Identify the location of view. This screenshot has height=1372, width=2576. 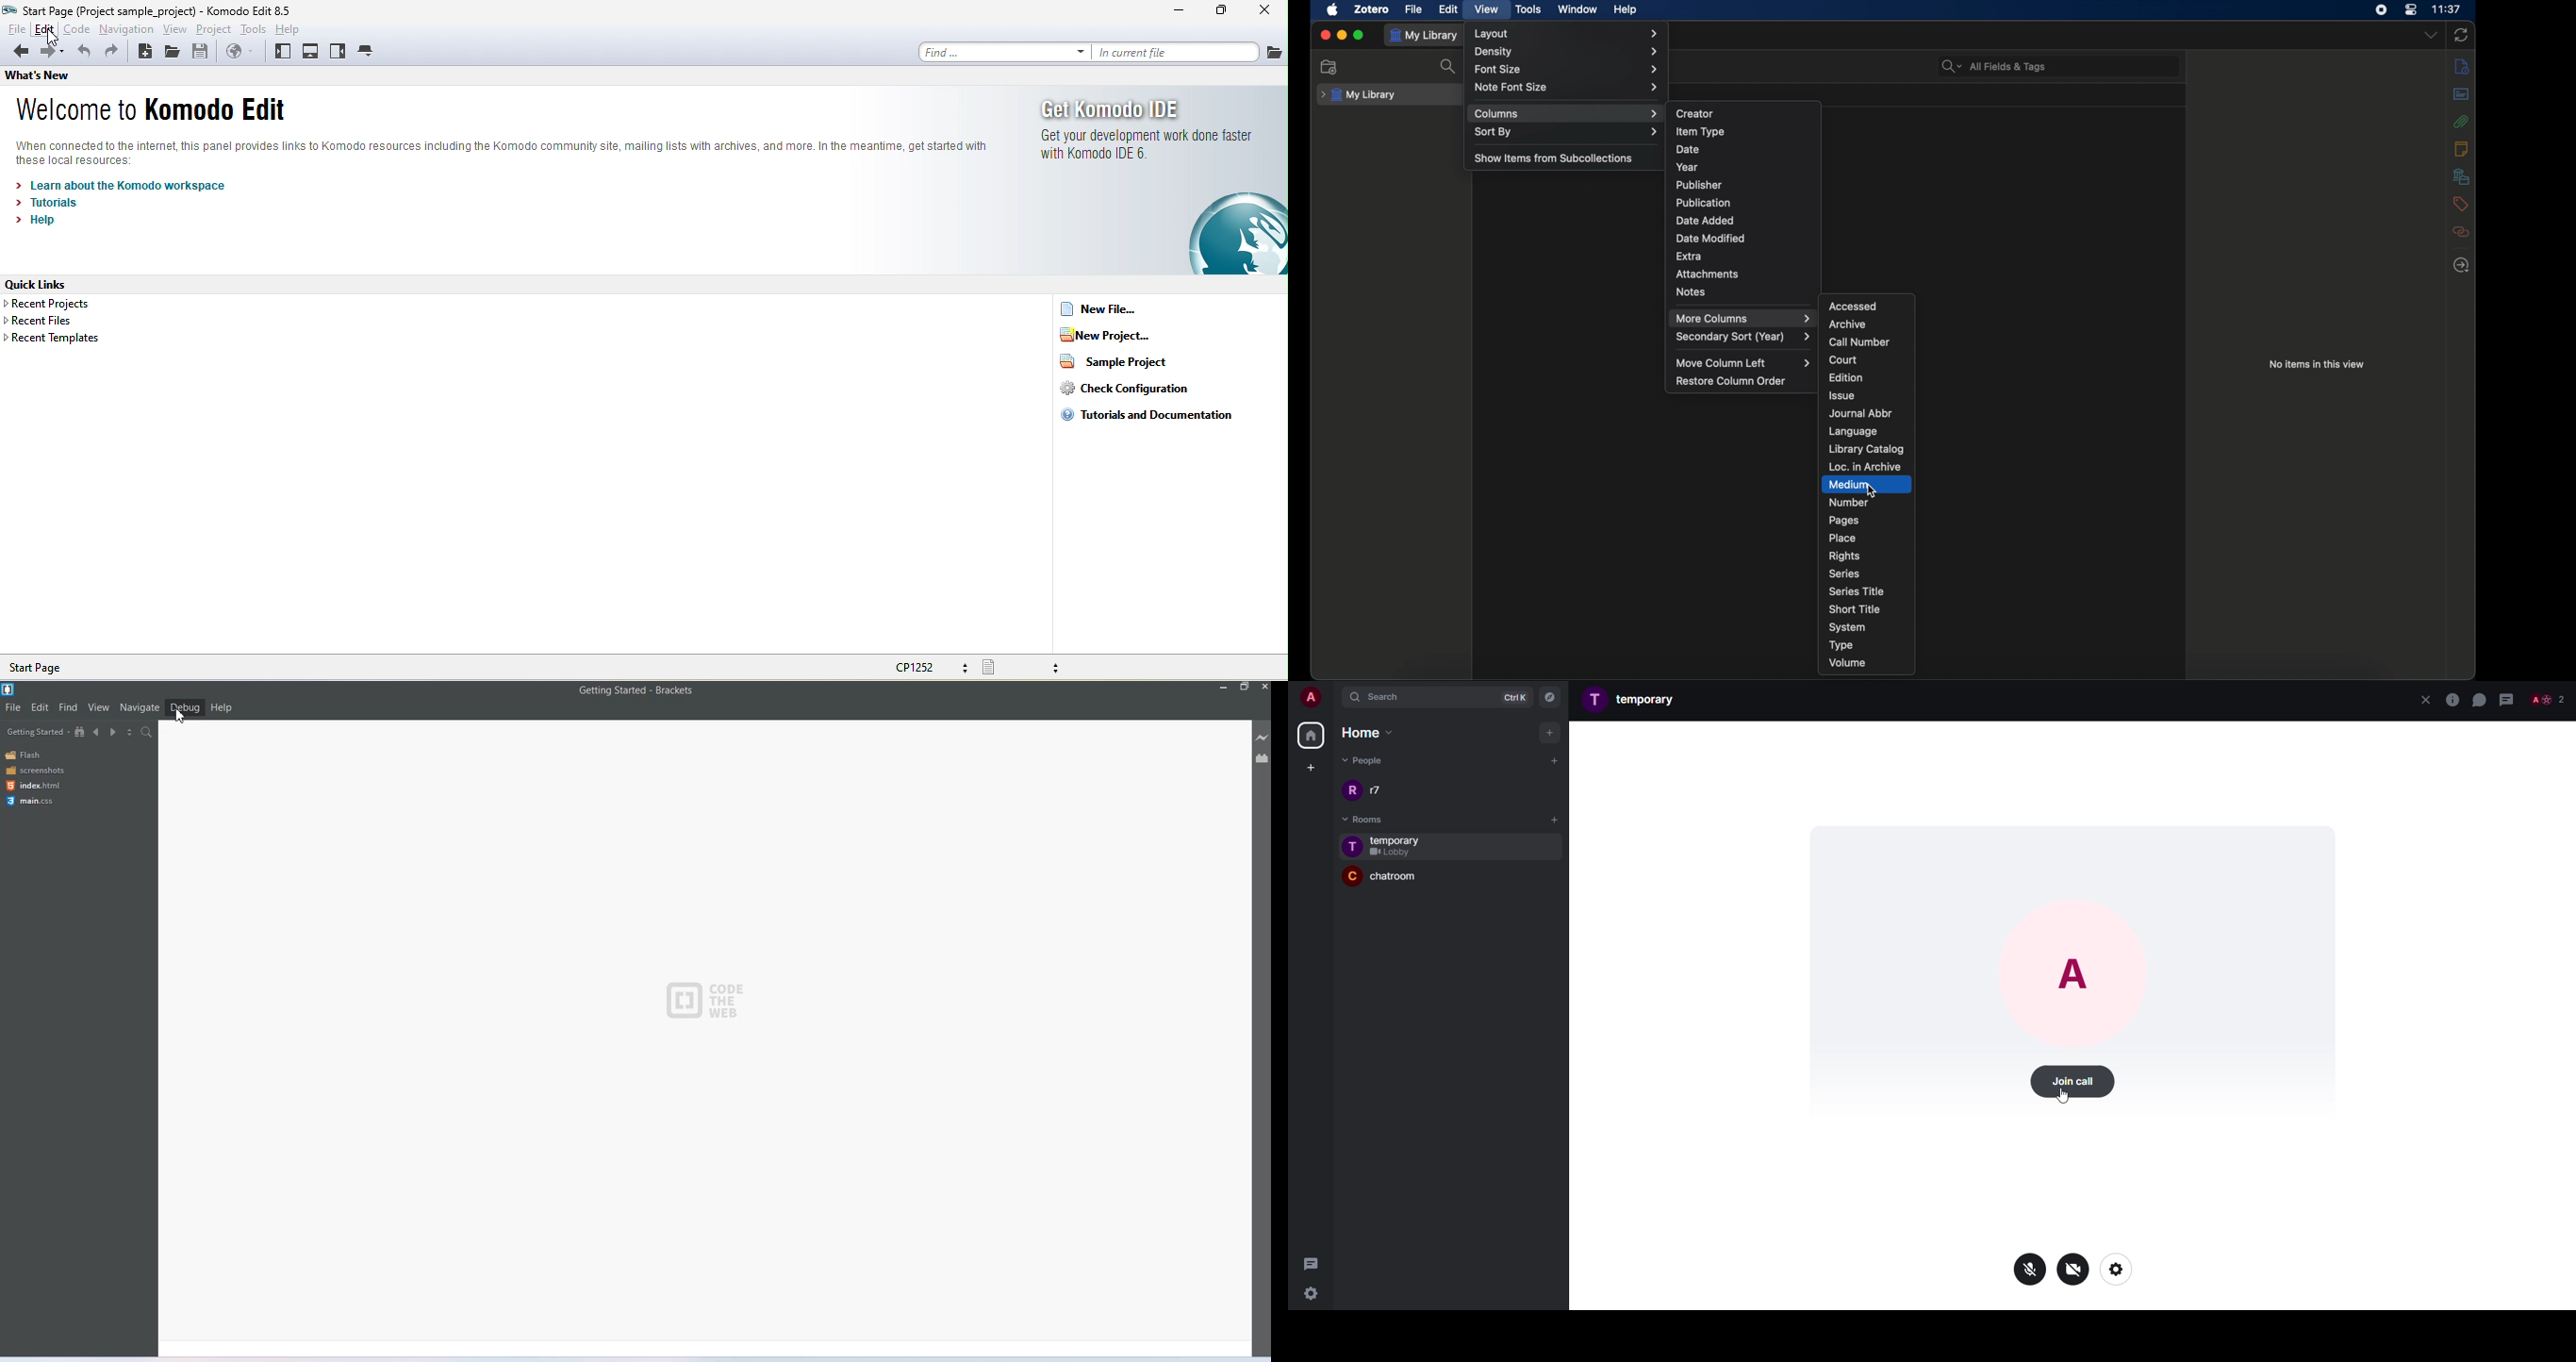
(1488, 9).